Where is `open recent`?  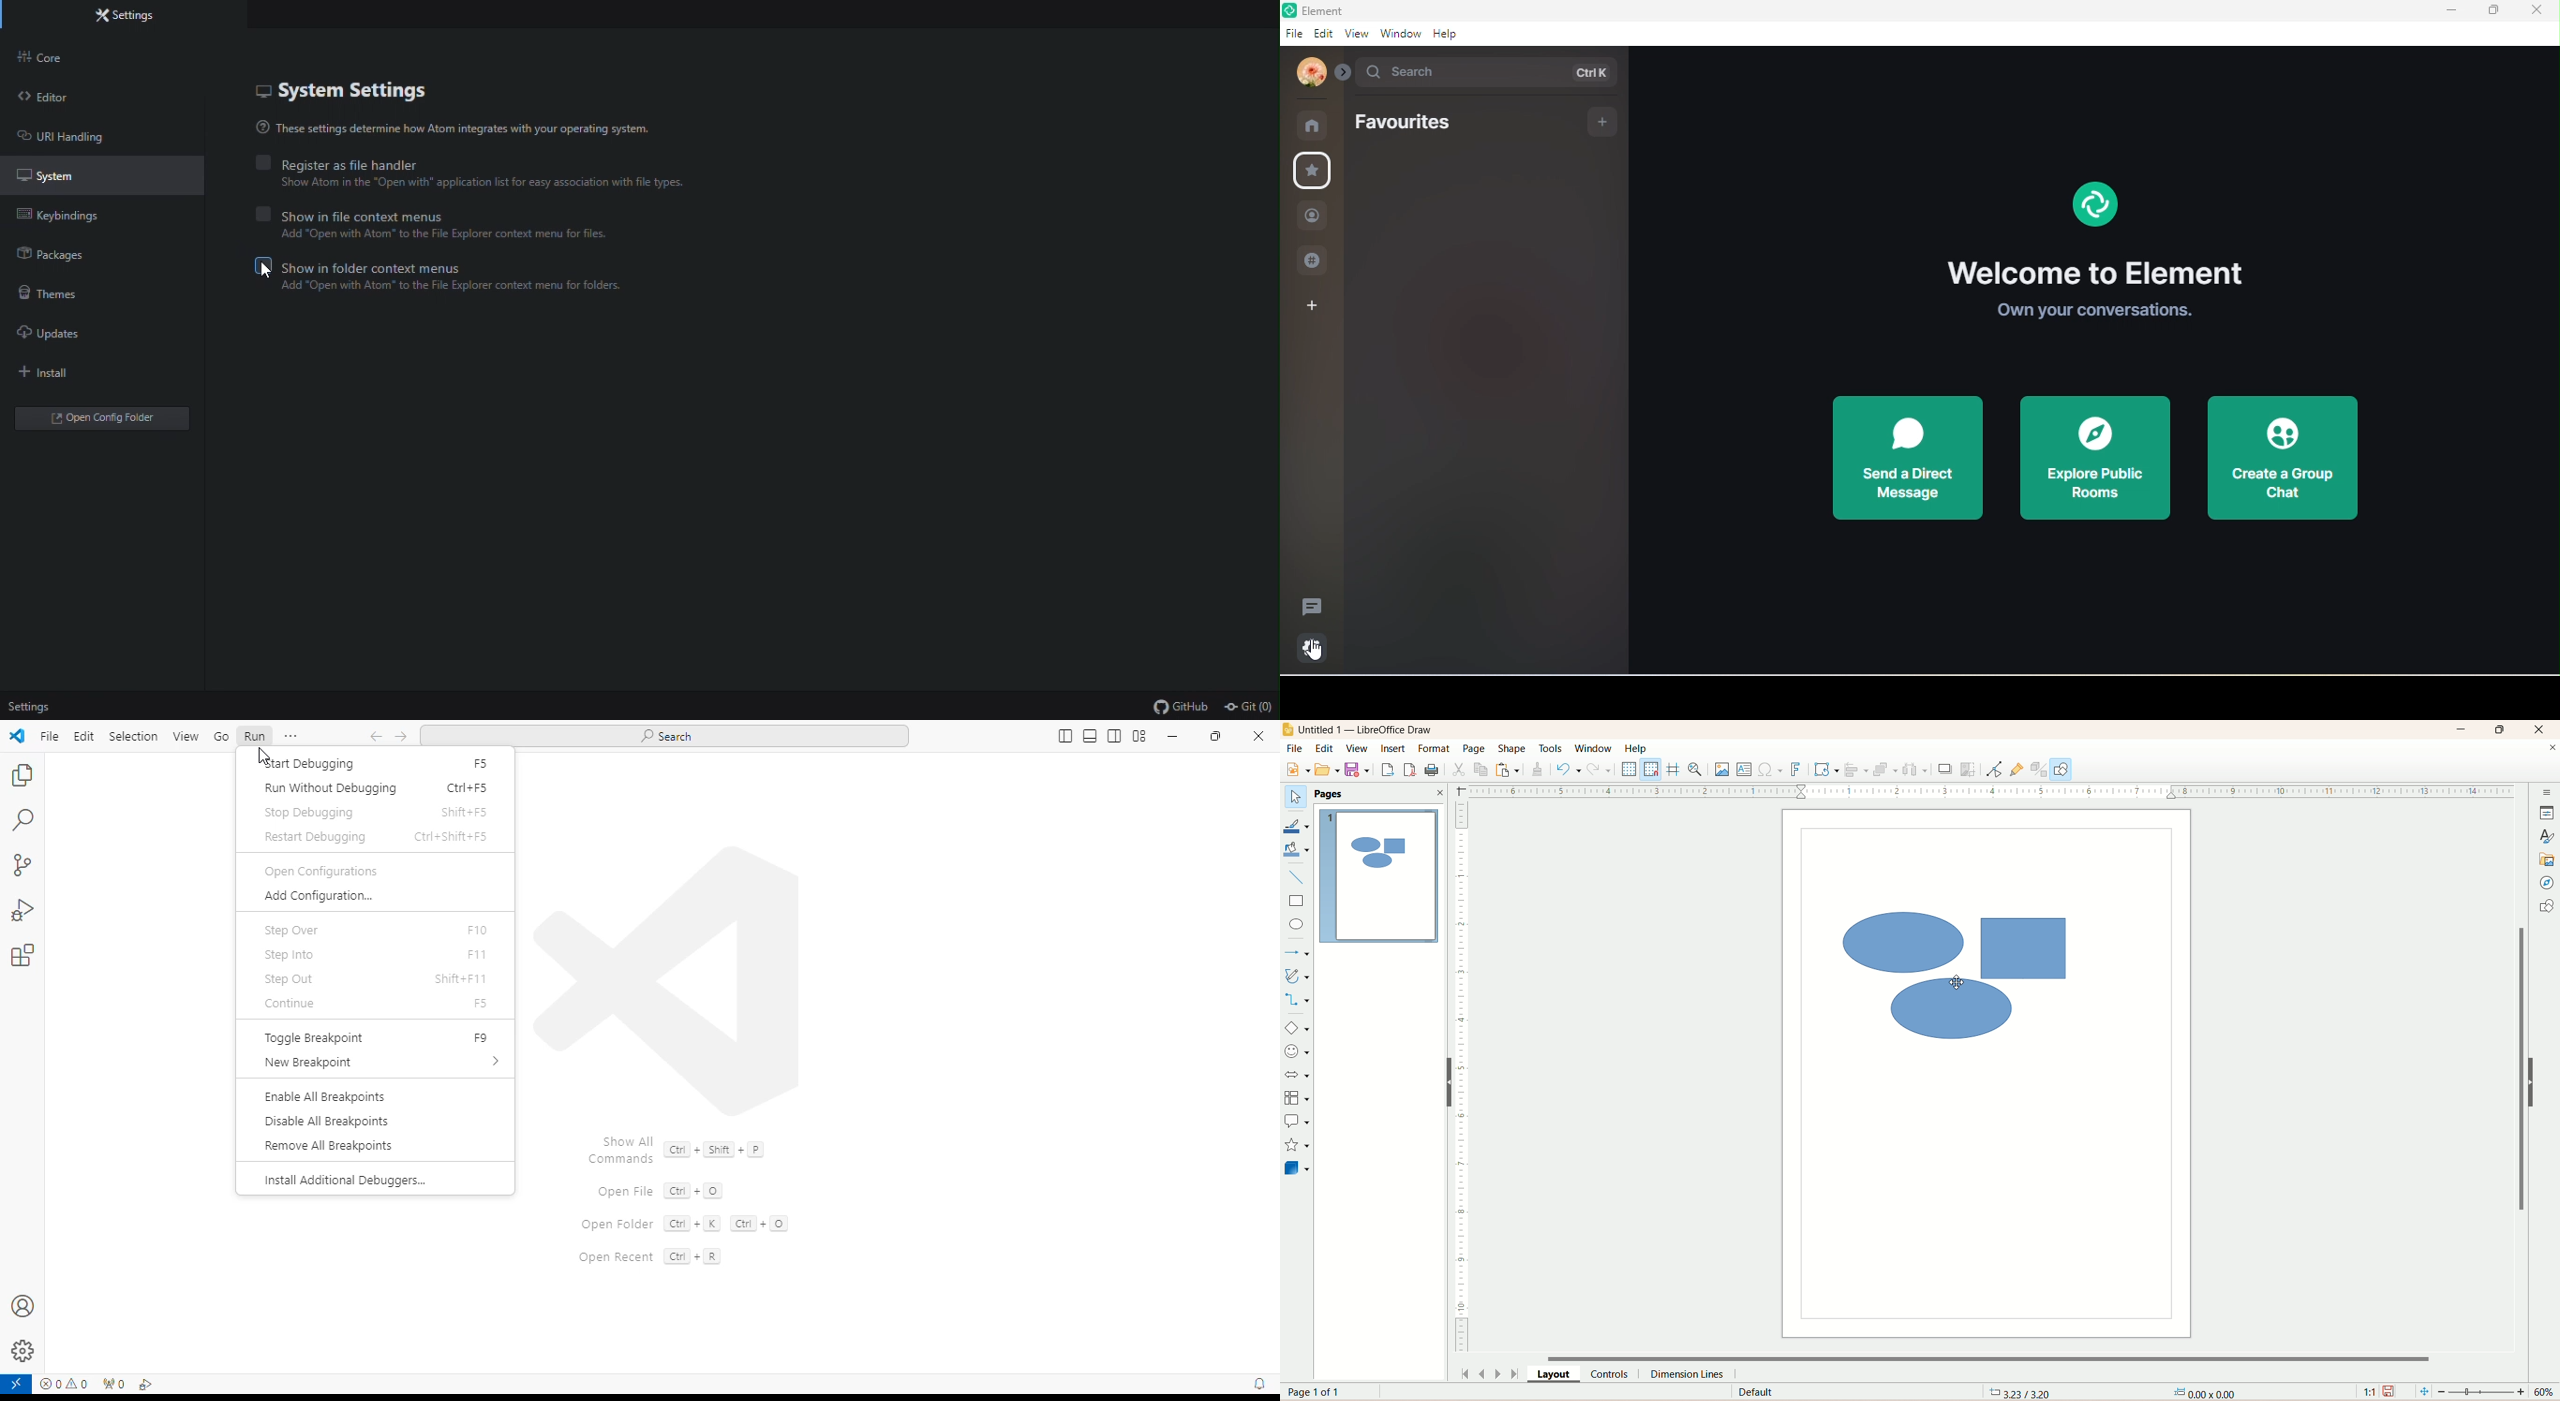 open recent is located at coordinates (616, 1258).